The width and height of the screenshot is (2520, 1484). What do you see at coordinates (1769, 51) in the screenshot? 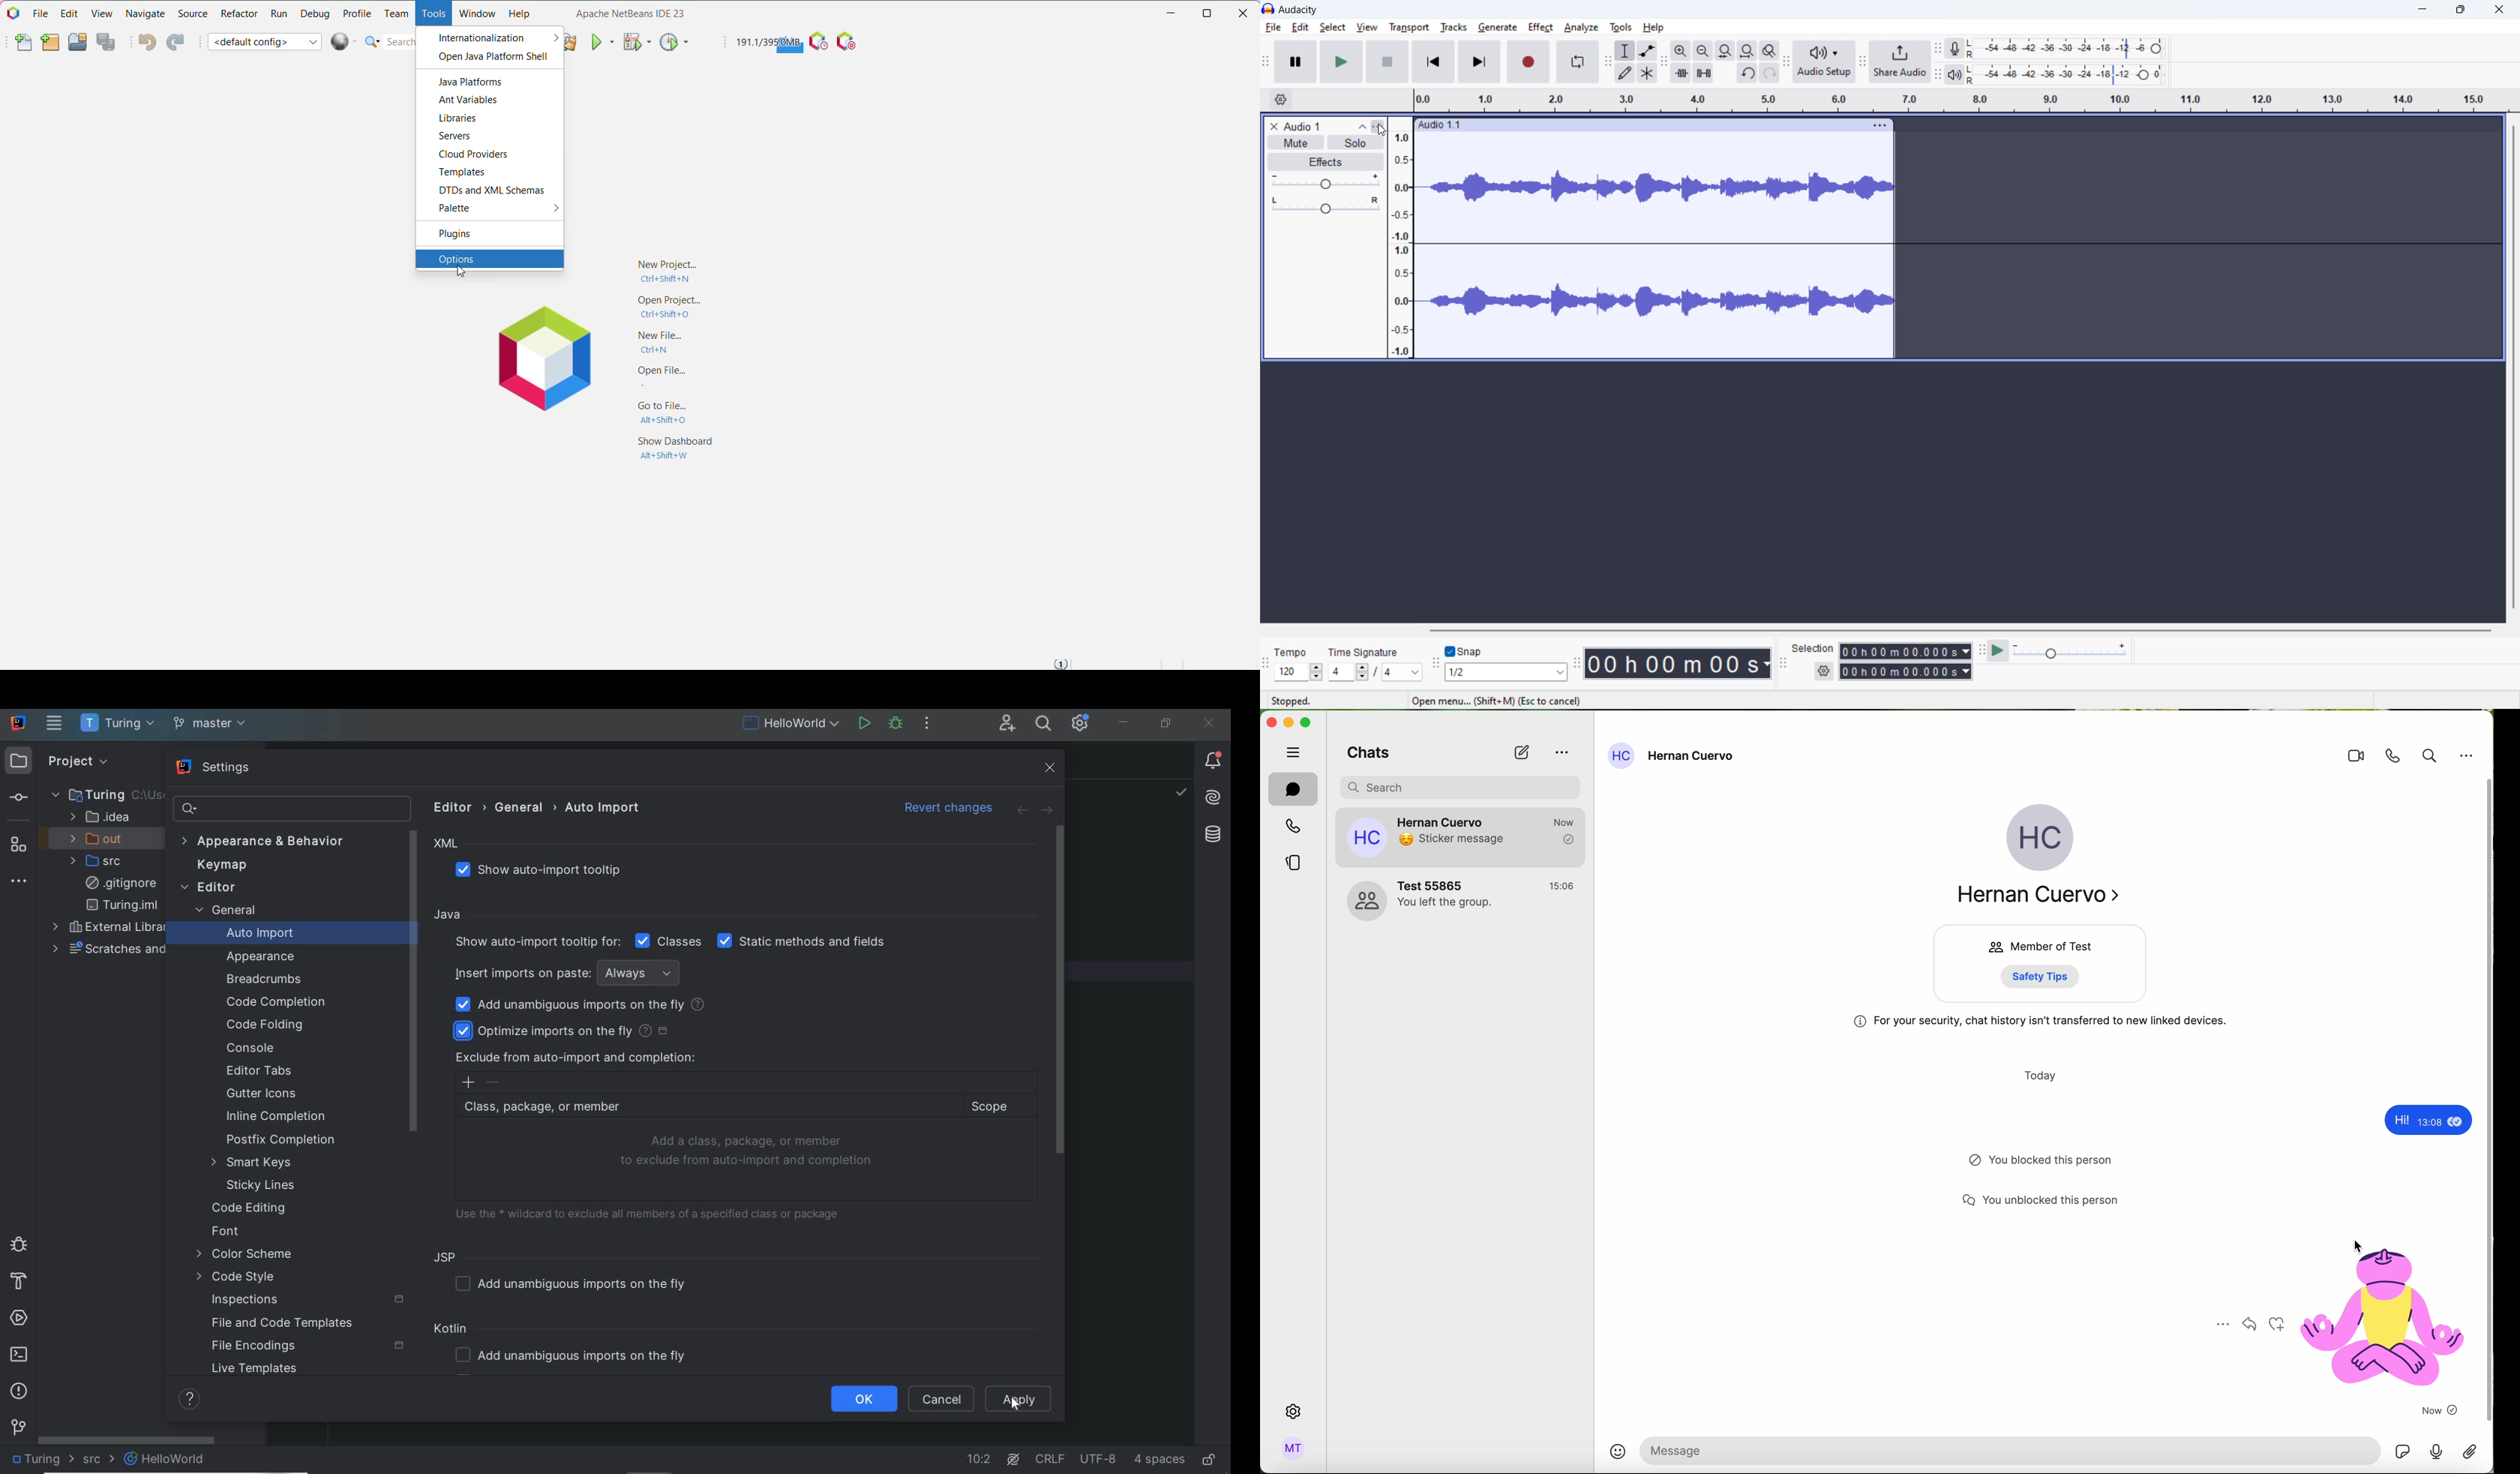
I see `toggle zoom` at bounding box center [1769, 51].